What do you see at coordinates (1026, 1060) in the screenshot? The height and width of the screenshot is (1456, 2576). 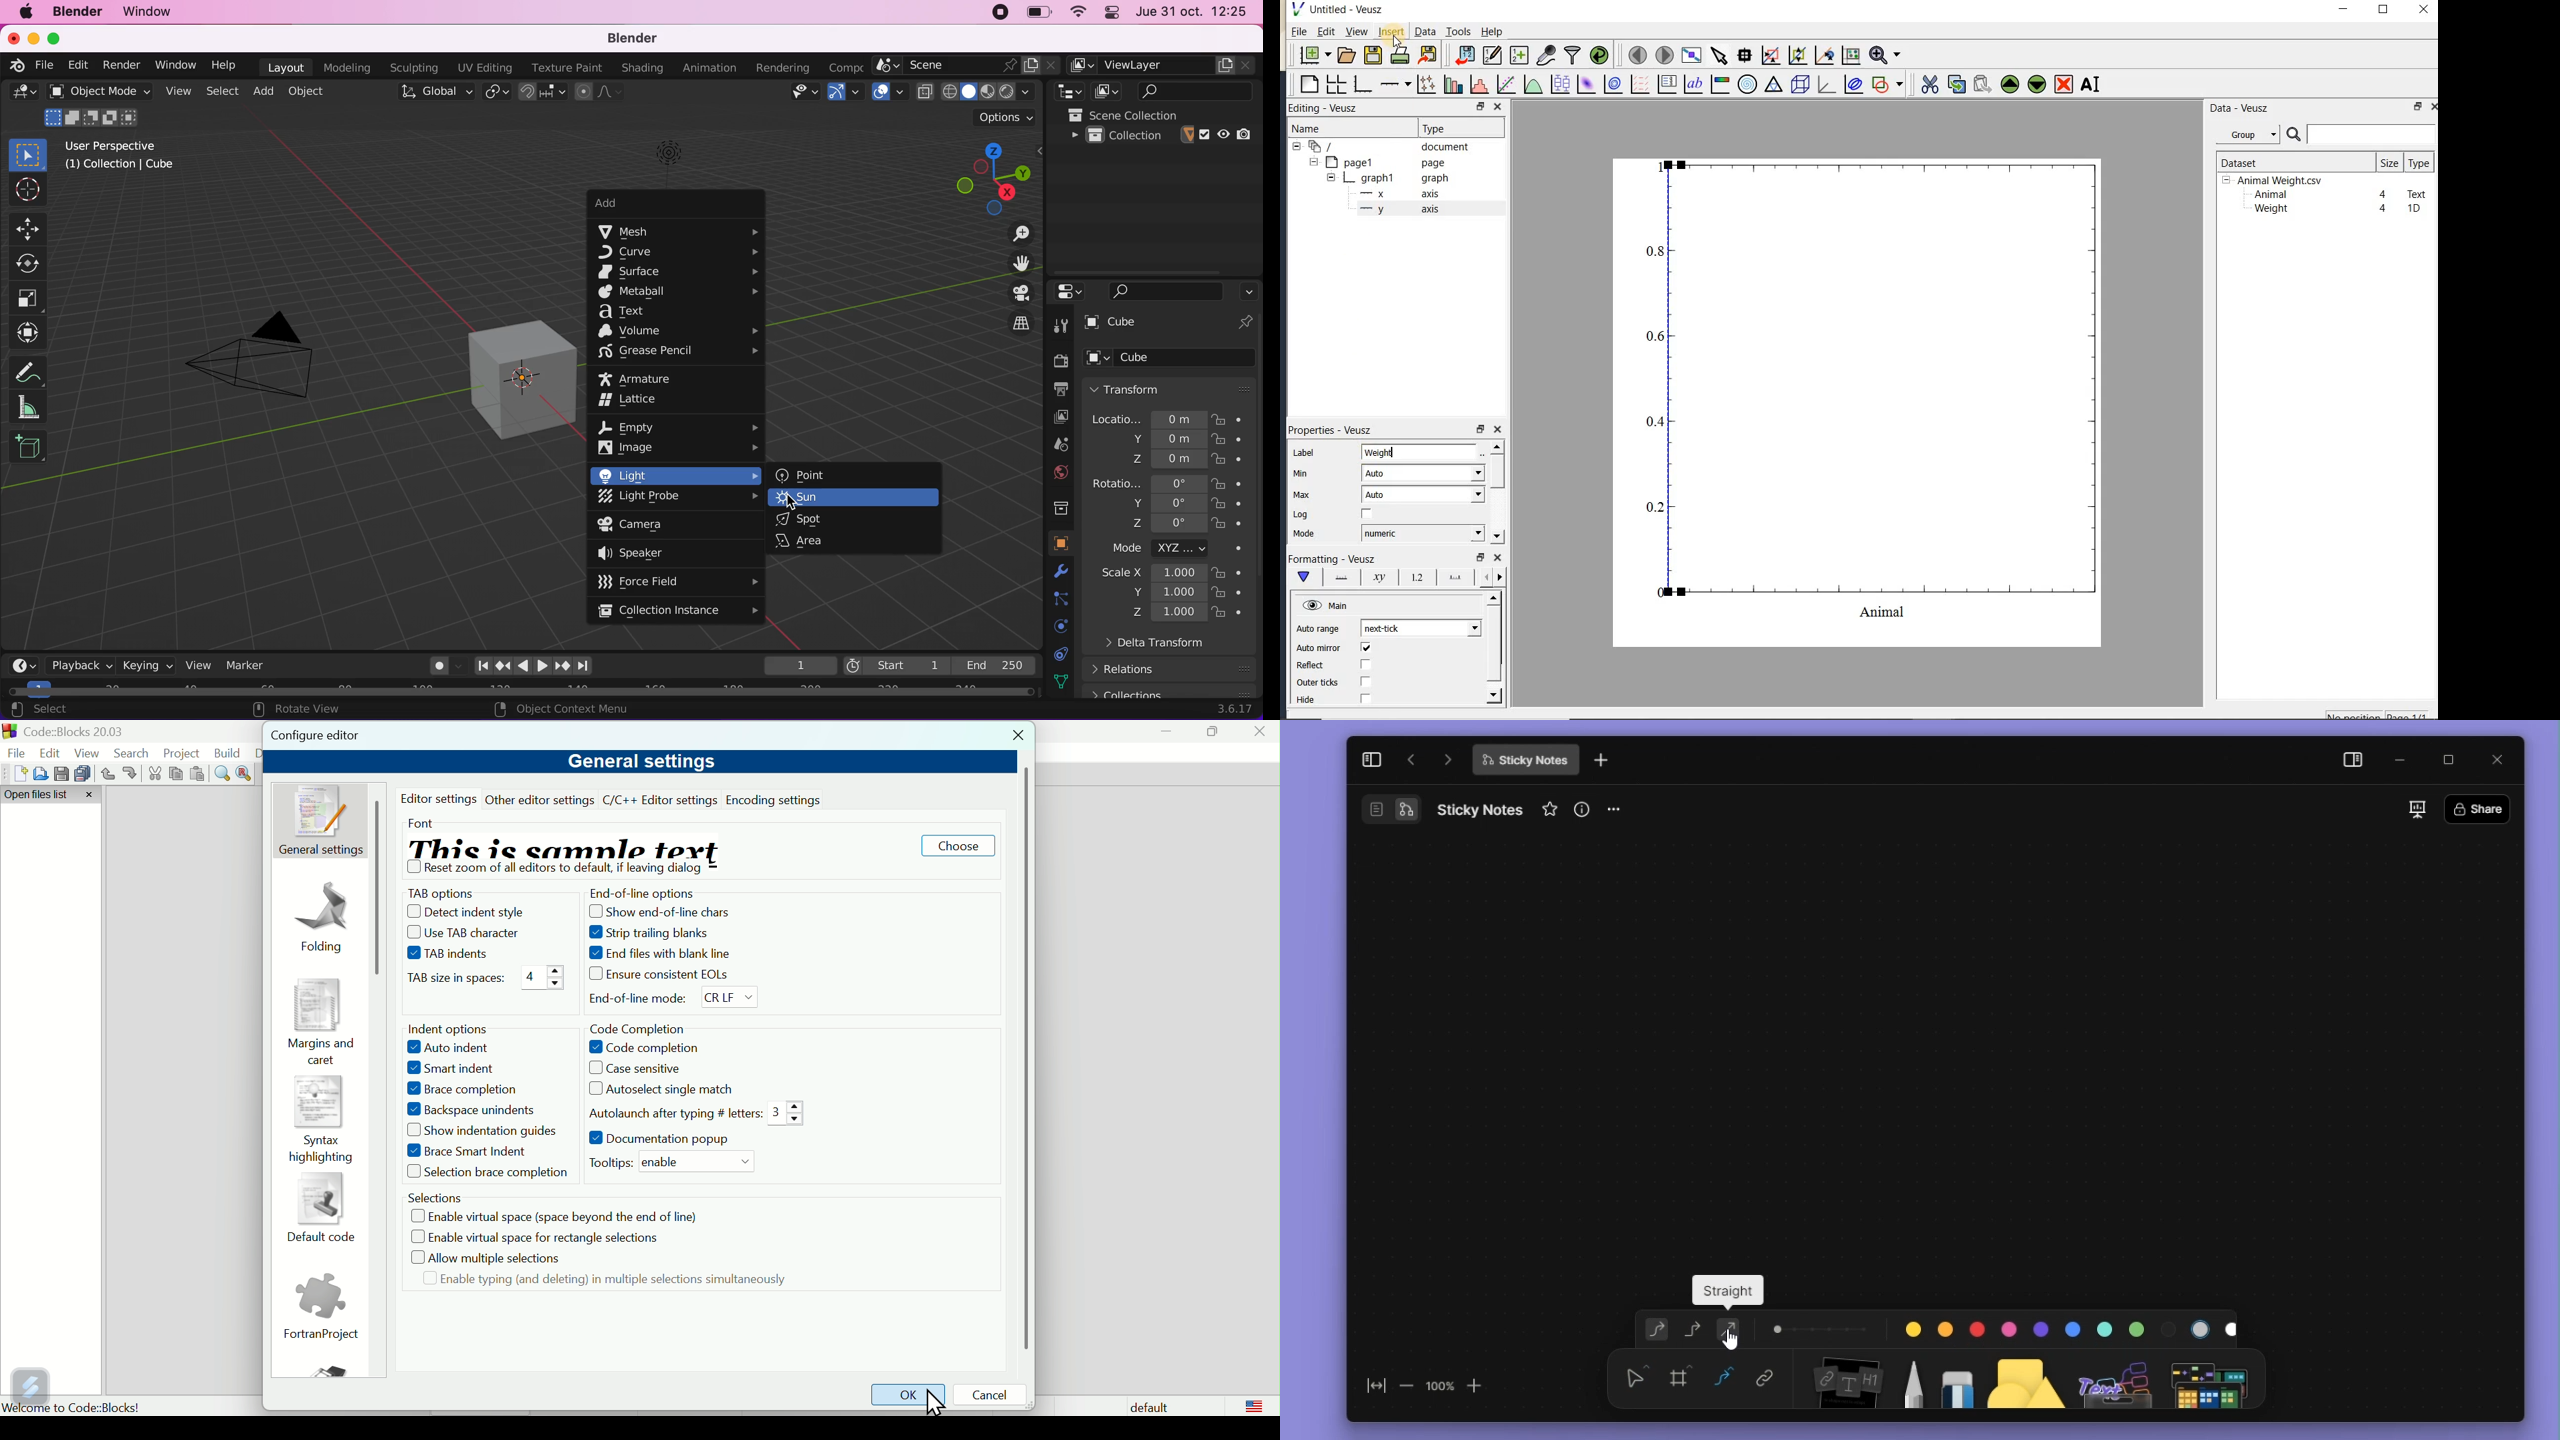 I see `scroll bar` at bounding box center [1026, 1060].